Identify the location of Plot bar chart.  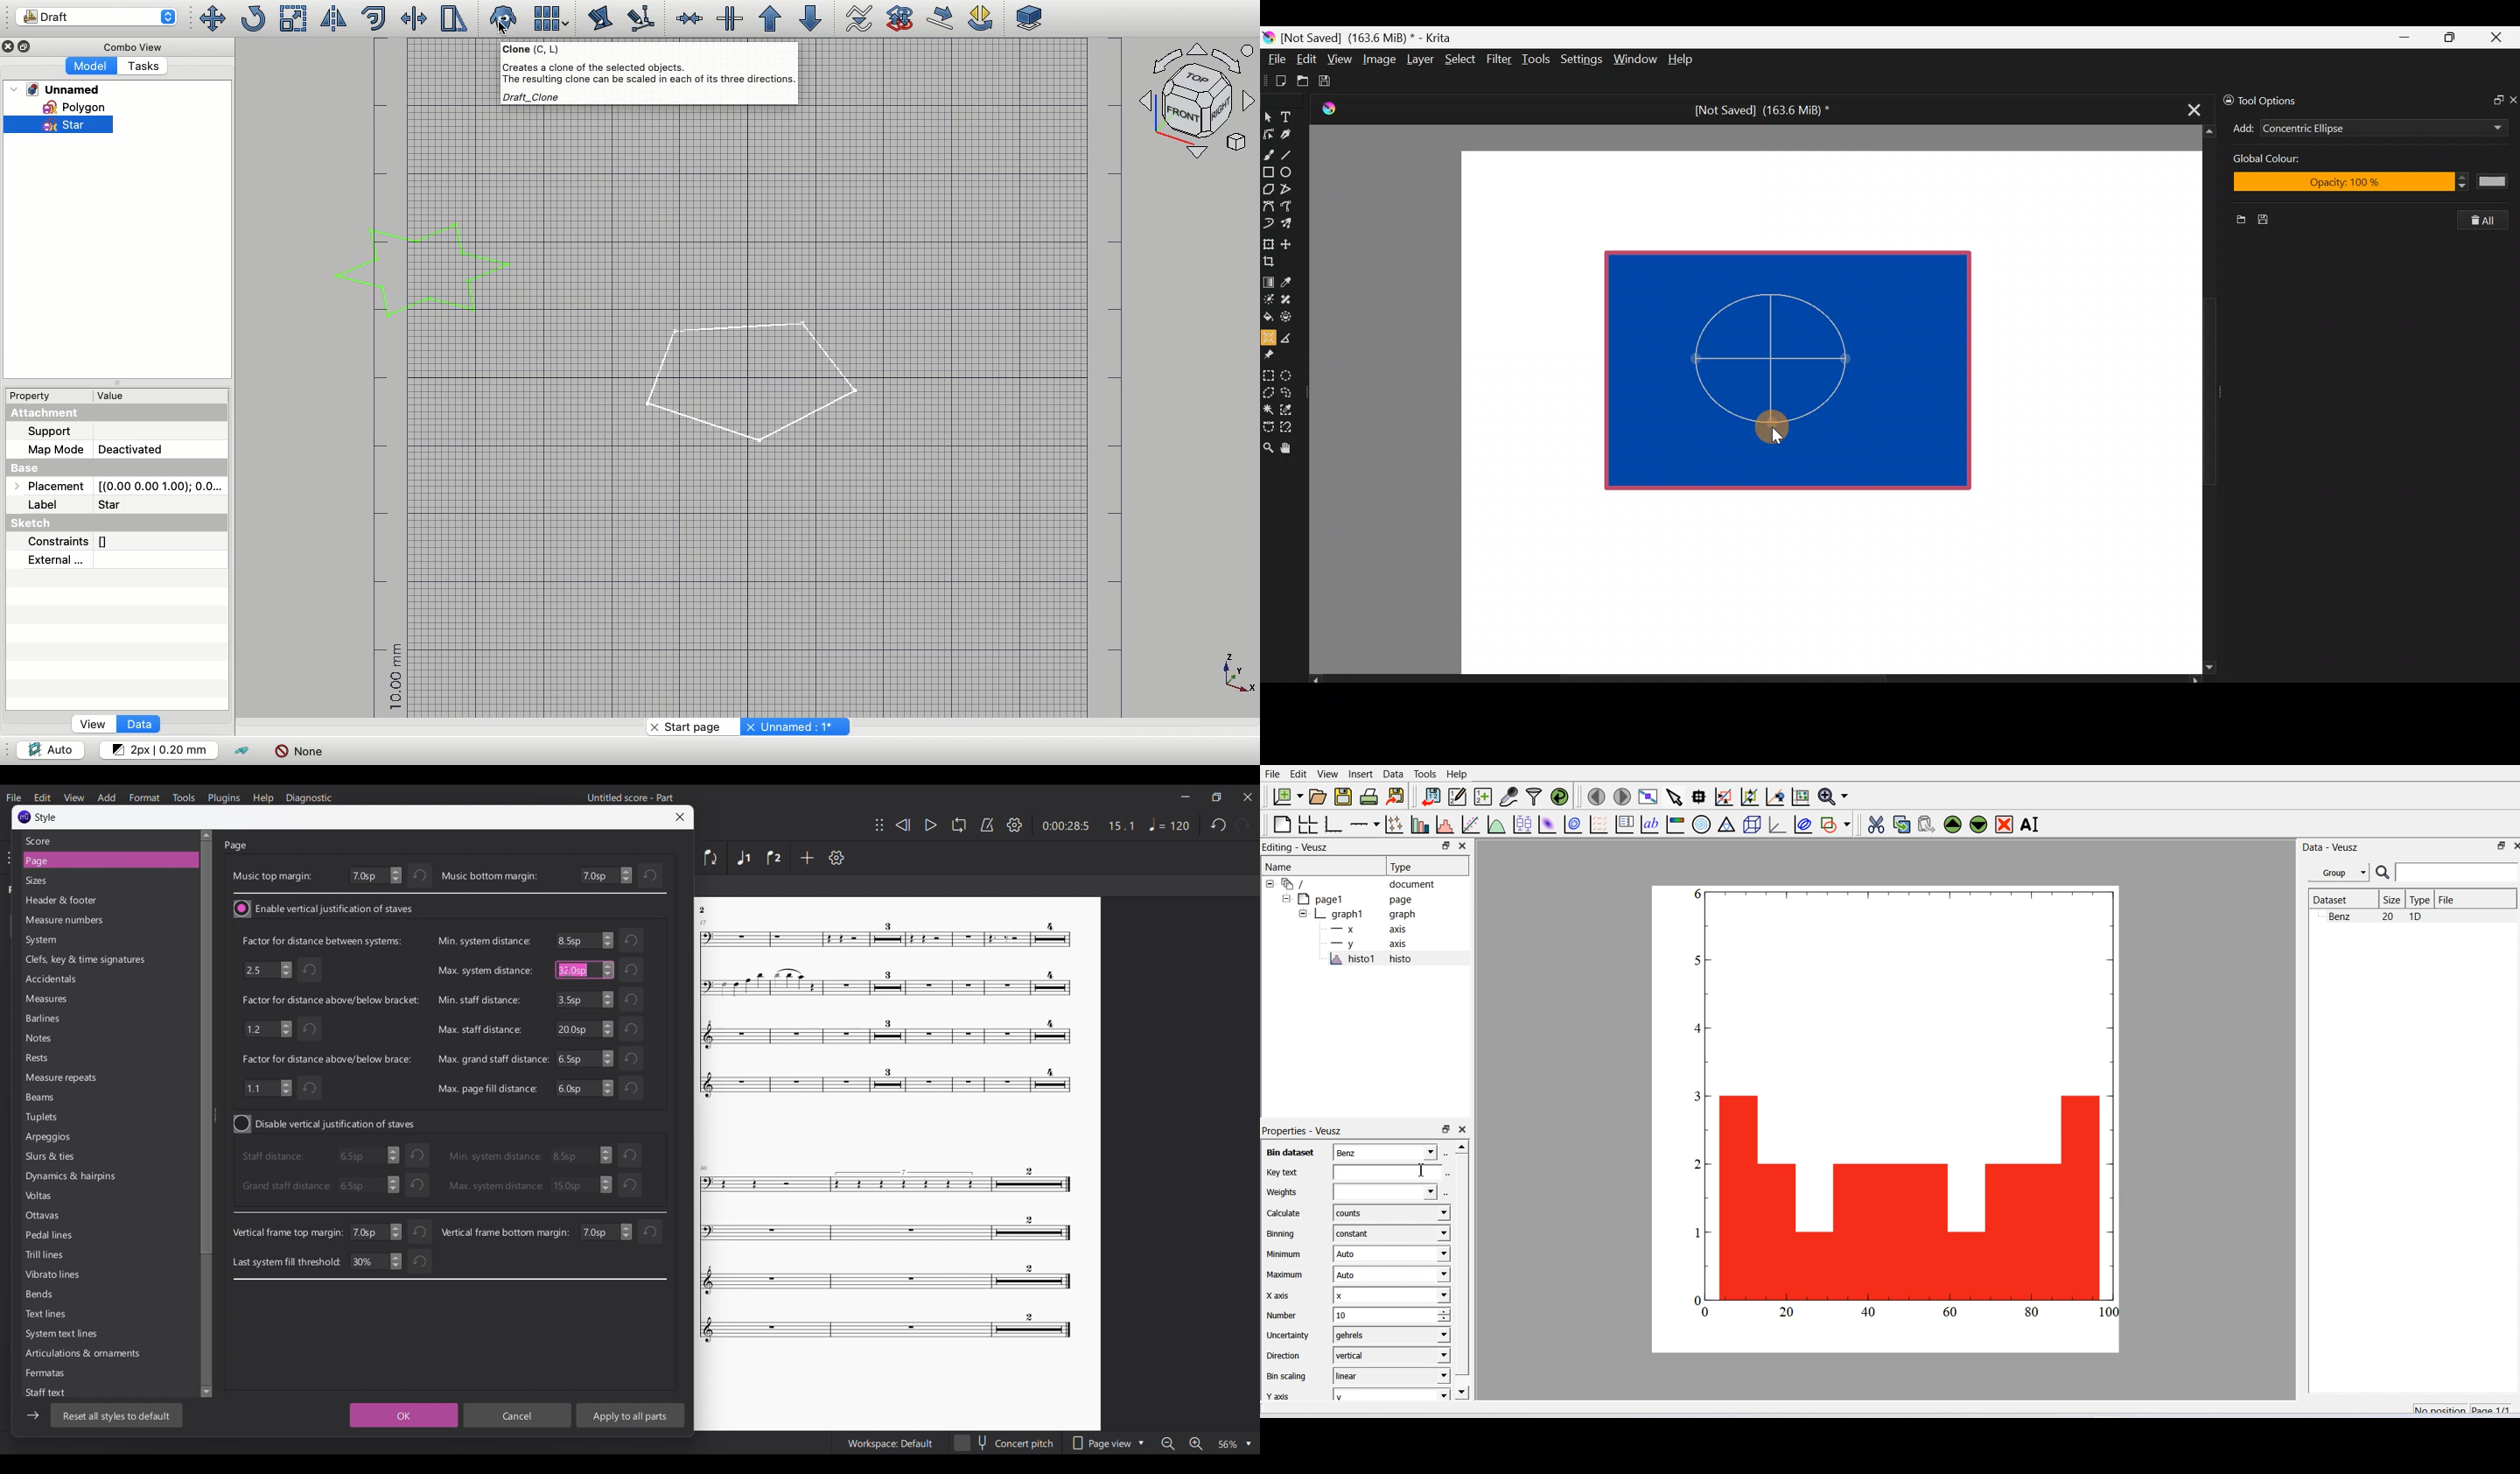
(1420, 824).